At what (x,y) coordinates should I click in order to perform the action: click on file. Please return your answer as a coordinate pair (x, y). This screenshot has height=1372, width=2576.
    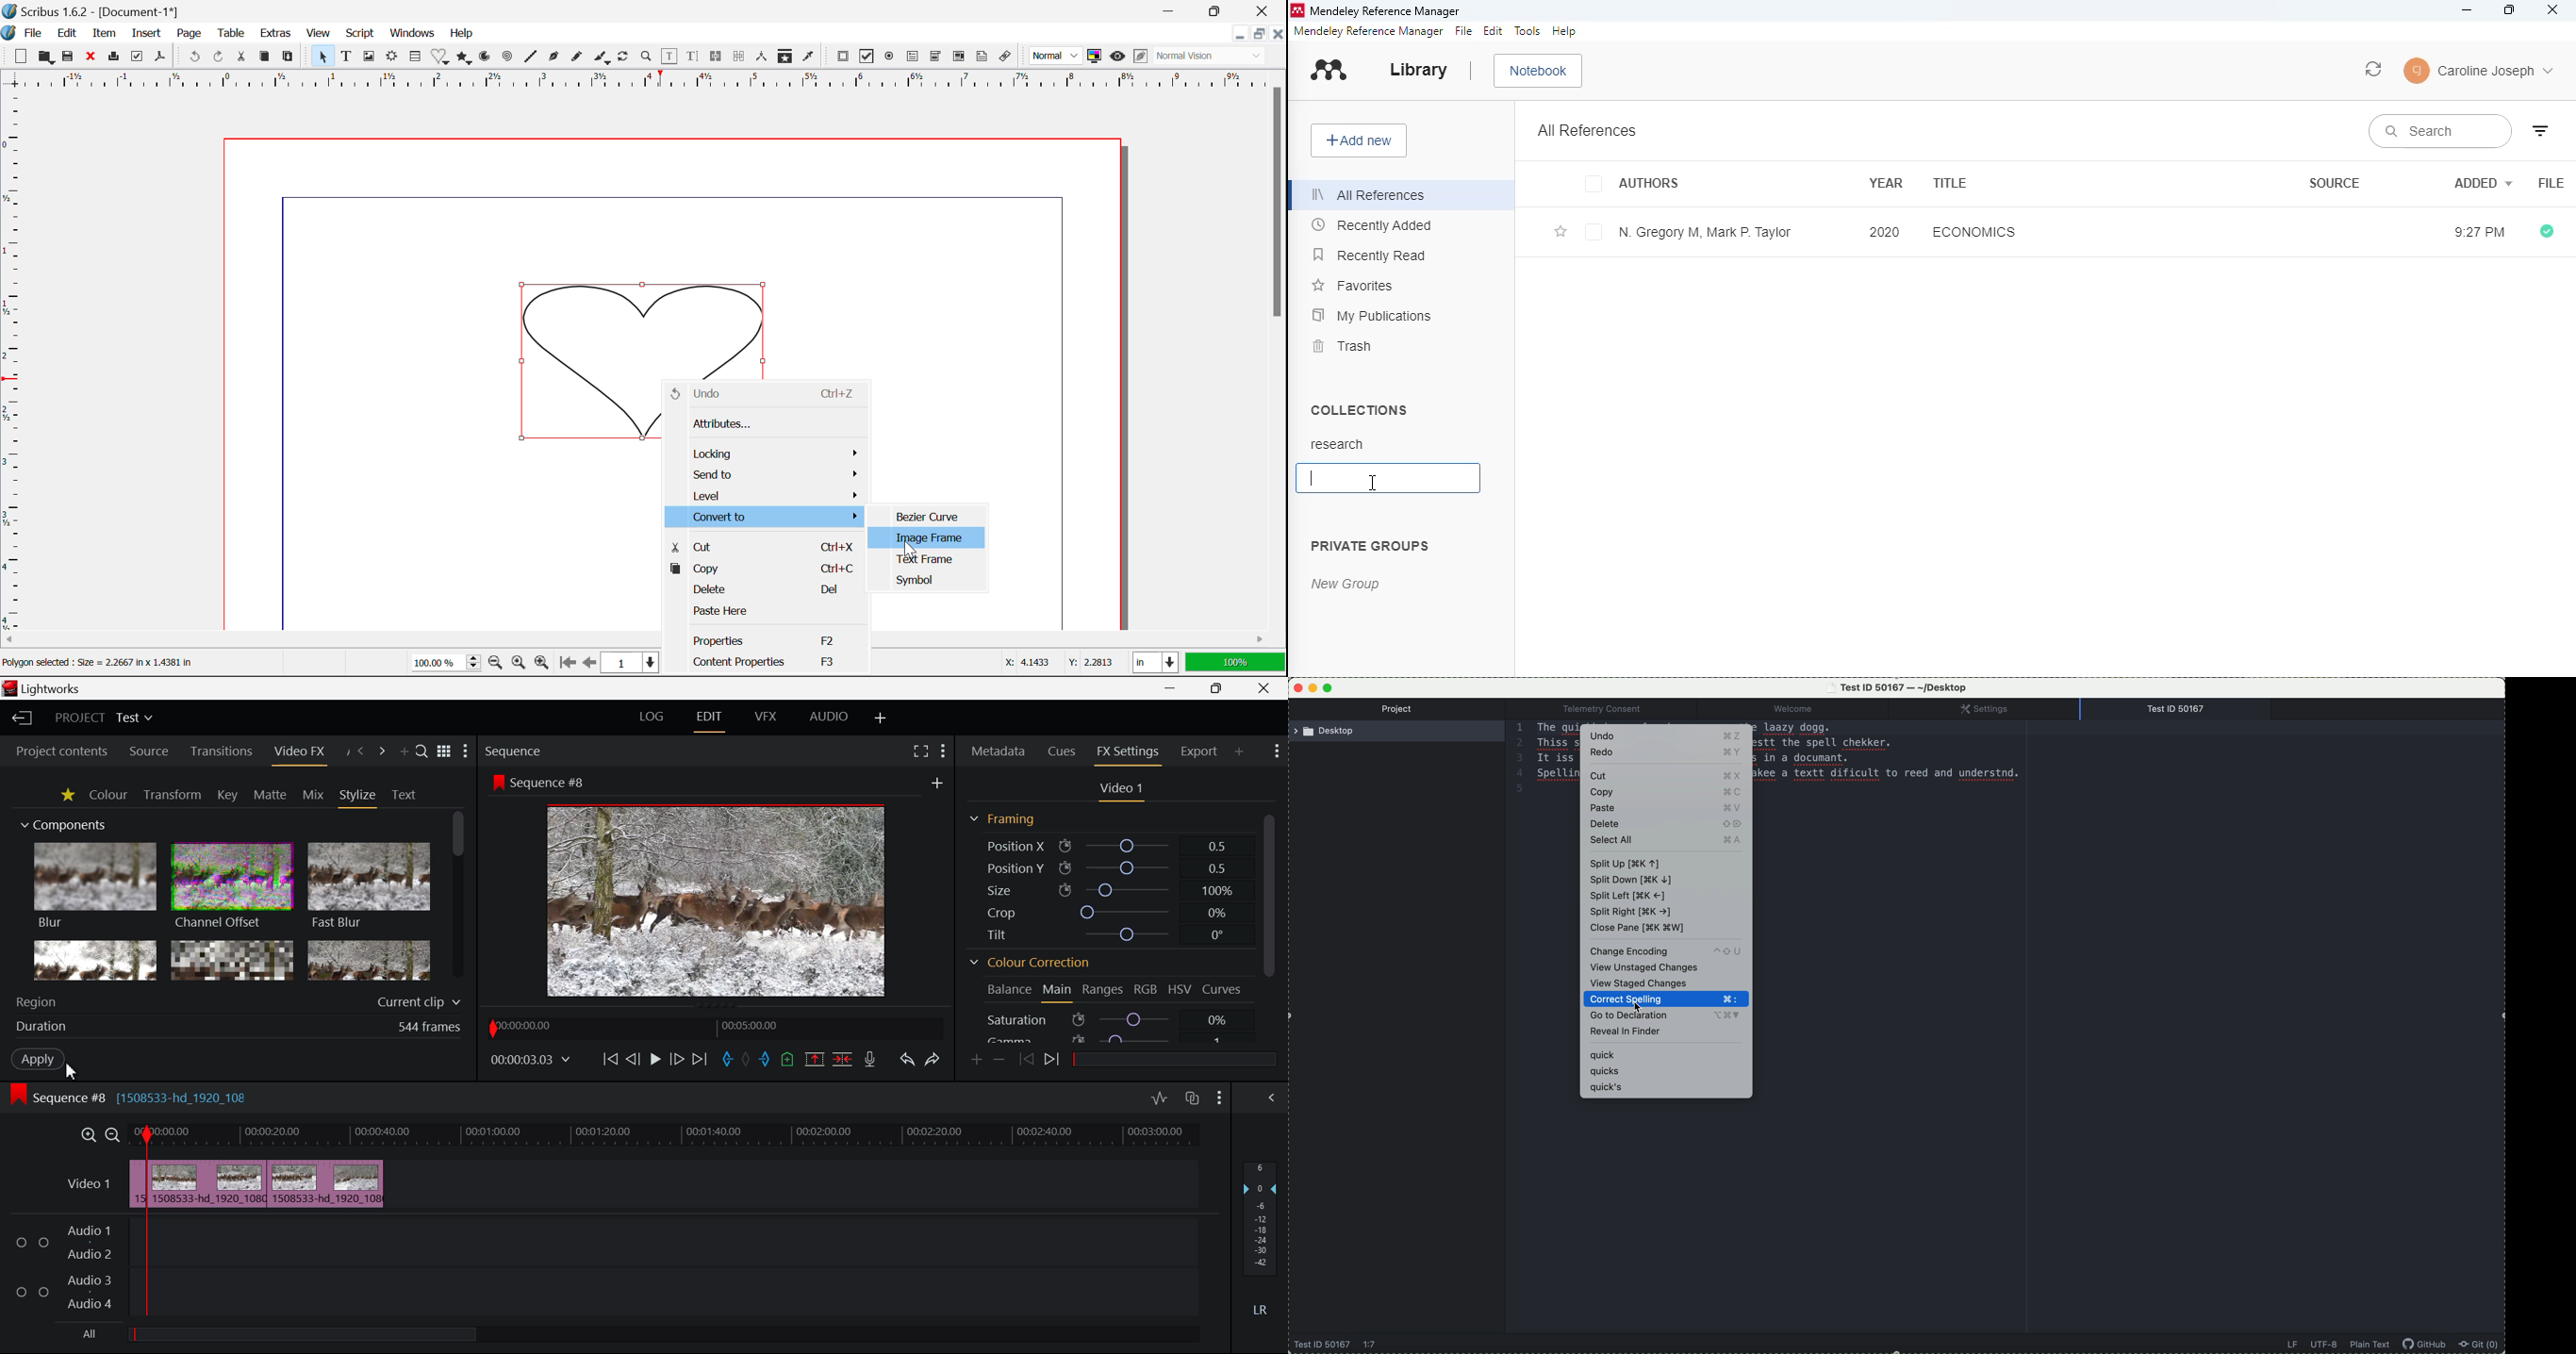
    Looking at the image, I should click on (2551, 184).